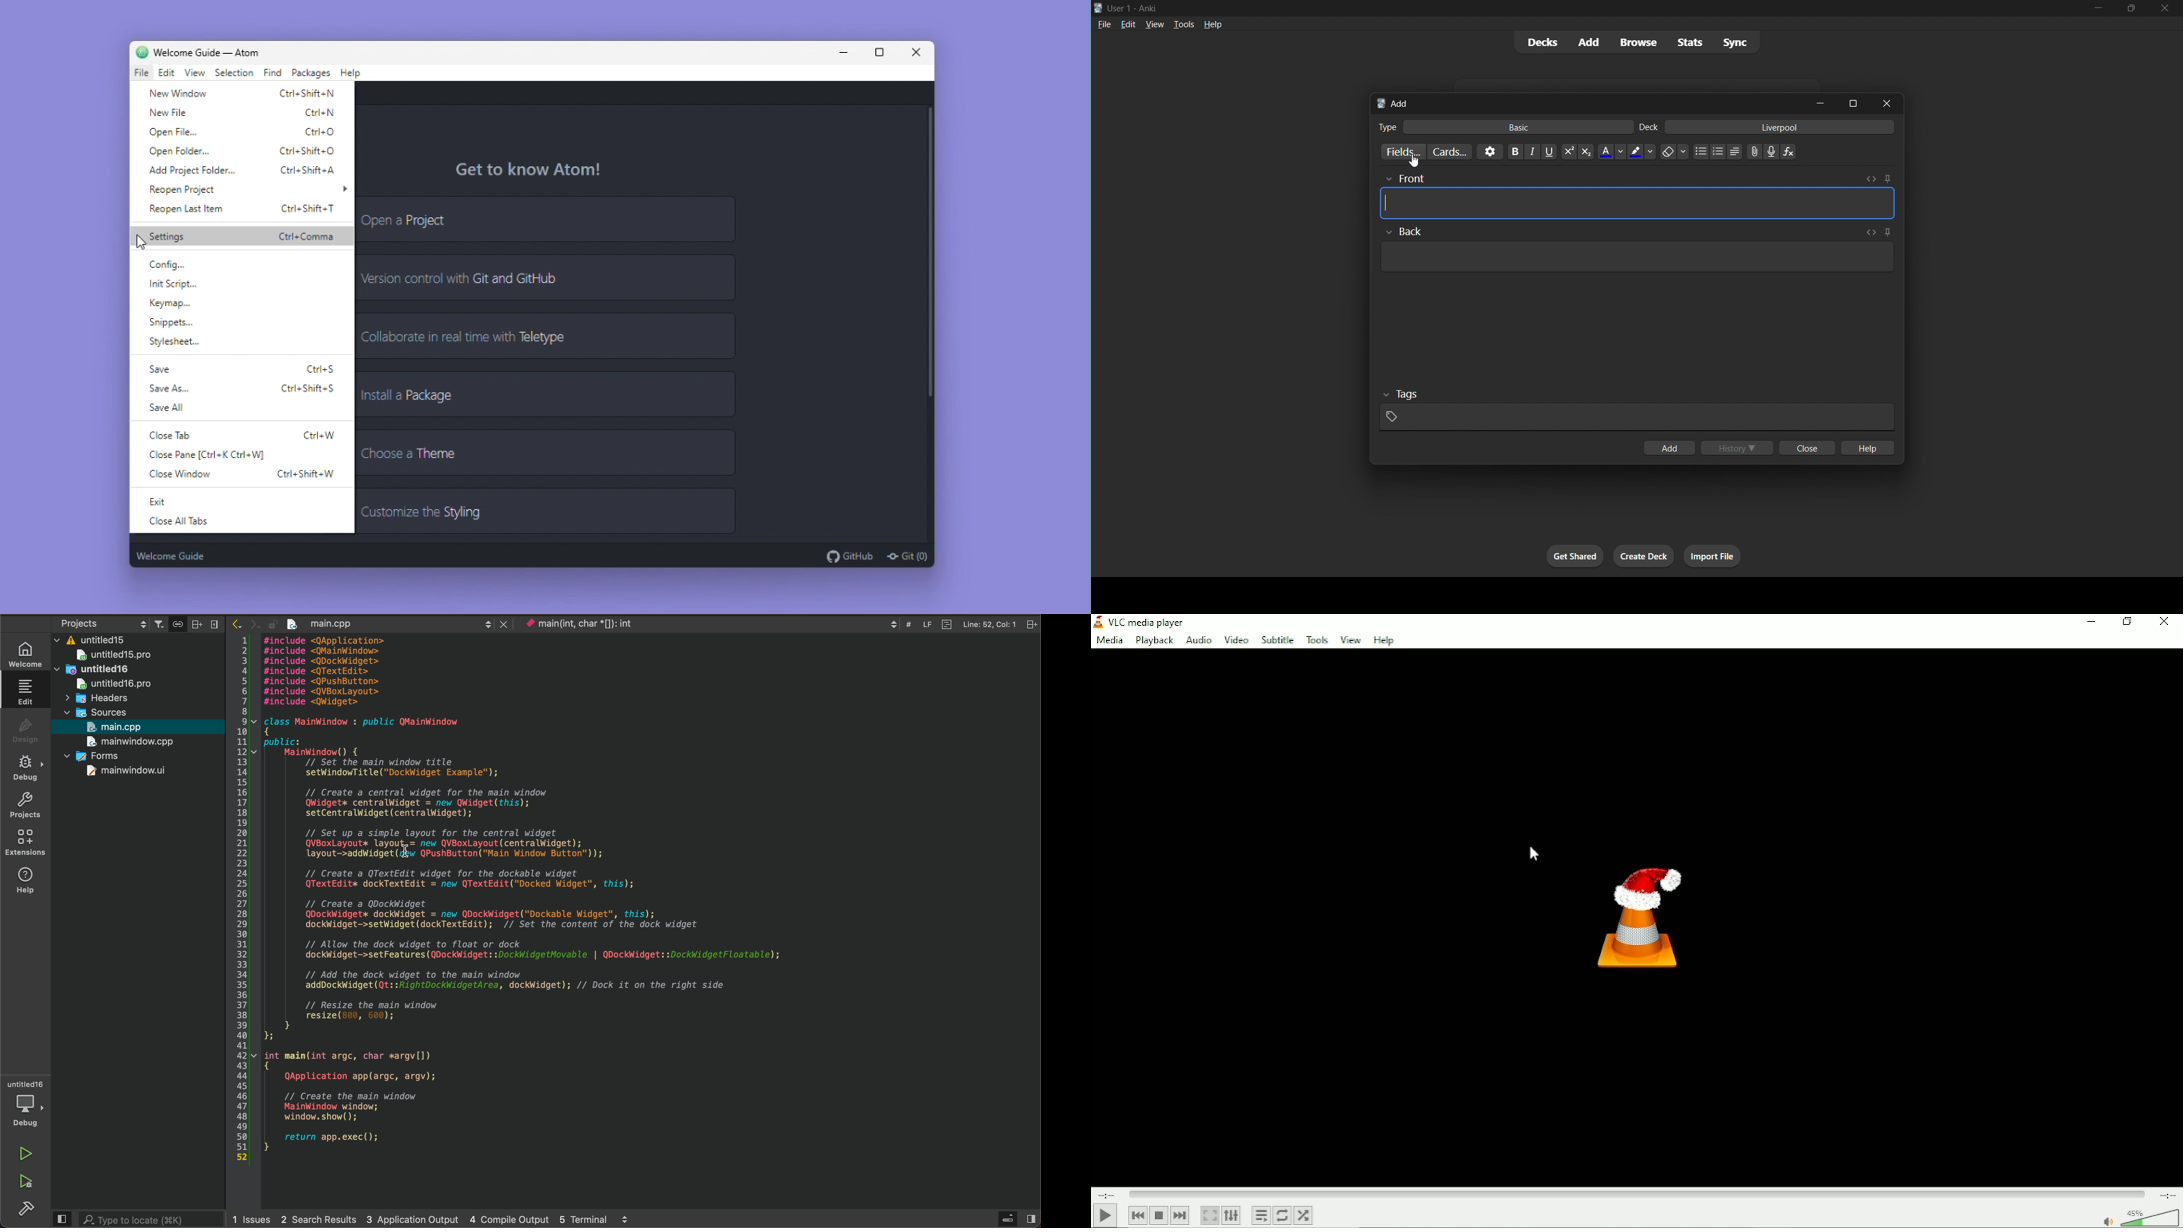  Describe the element at coordinates (1404, 180) in the screenshot. I see `` at that location.